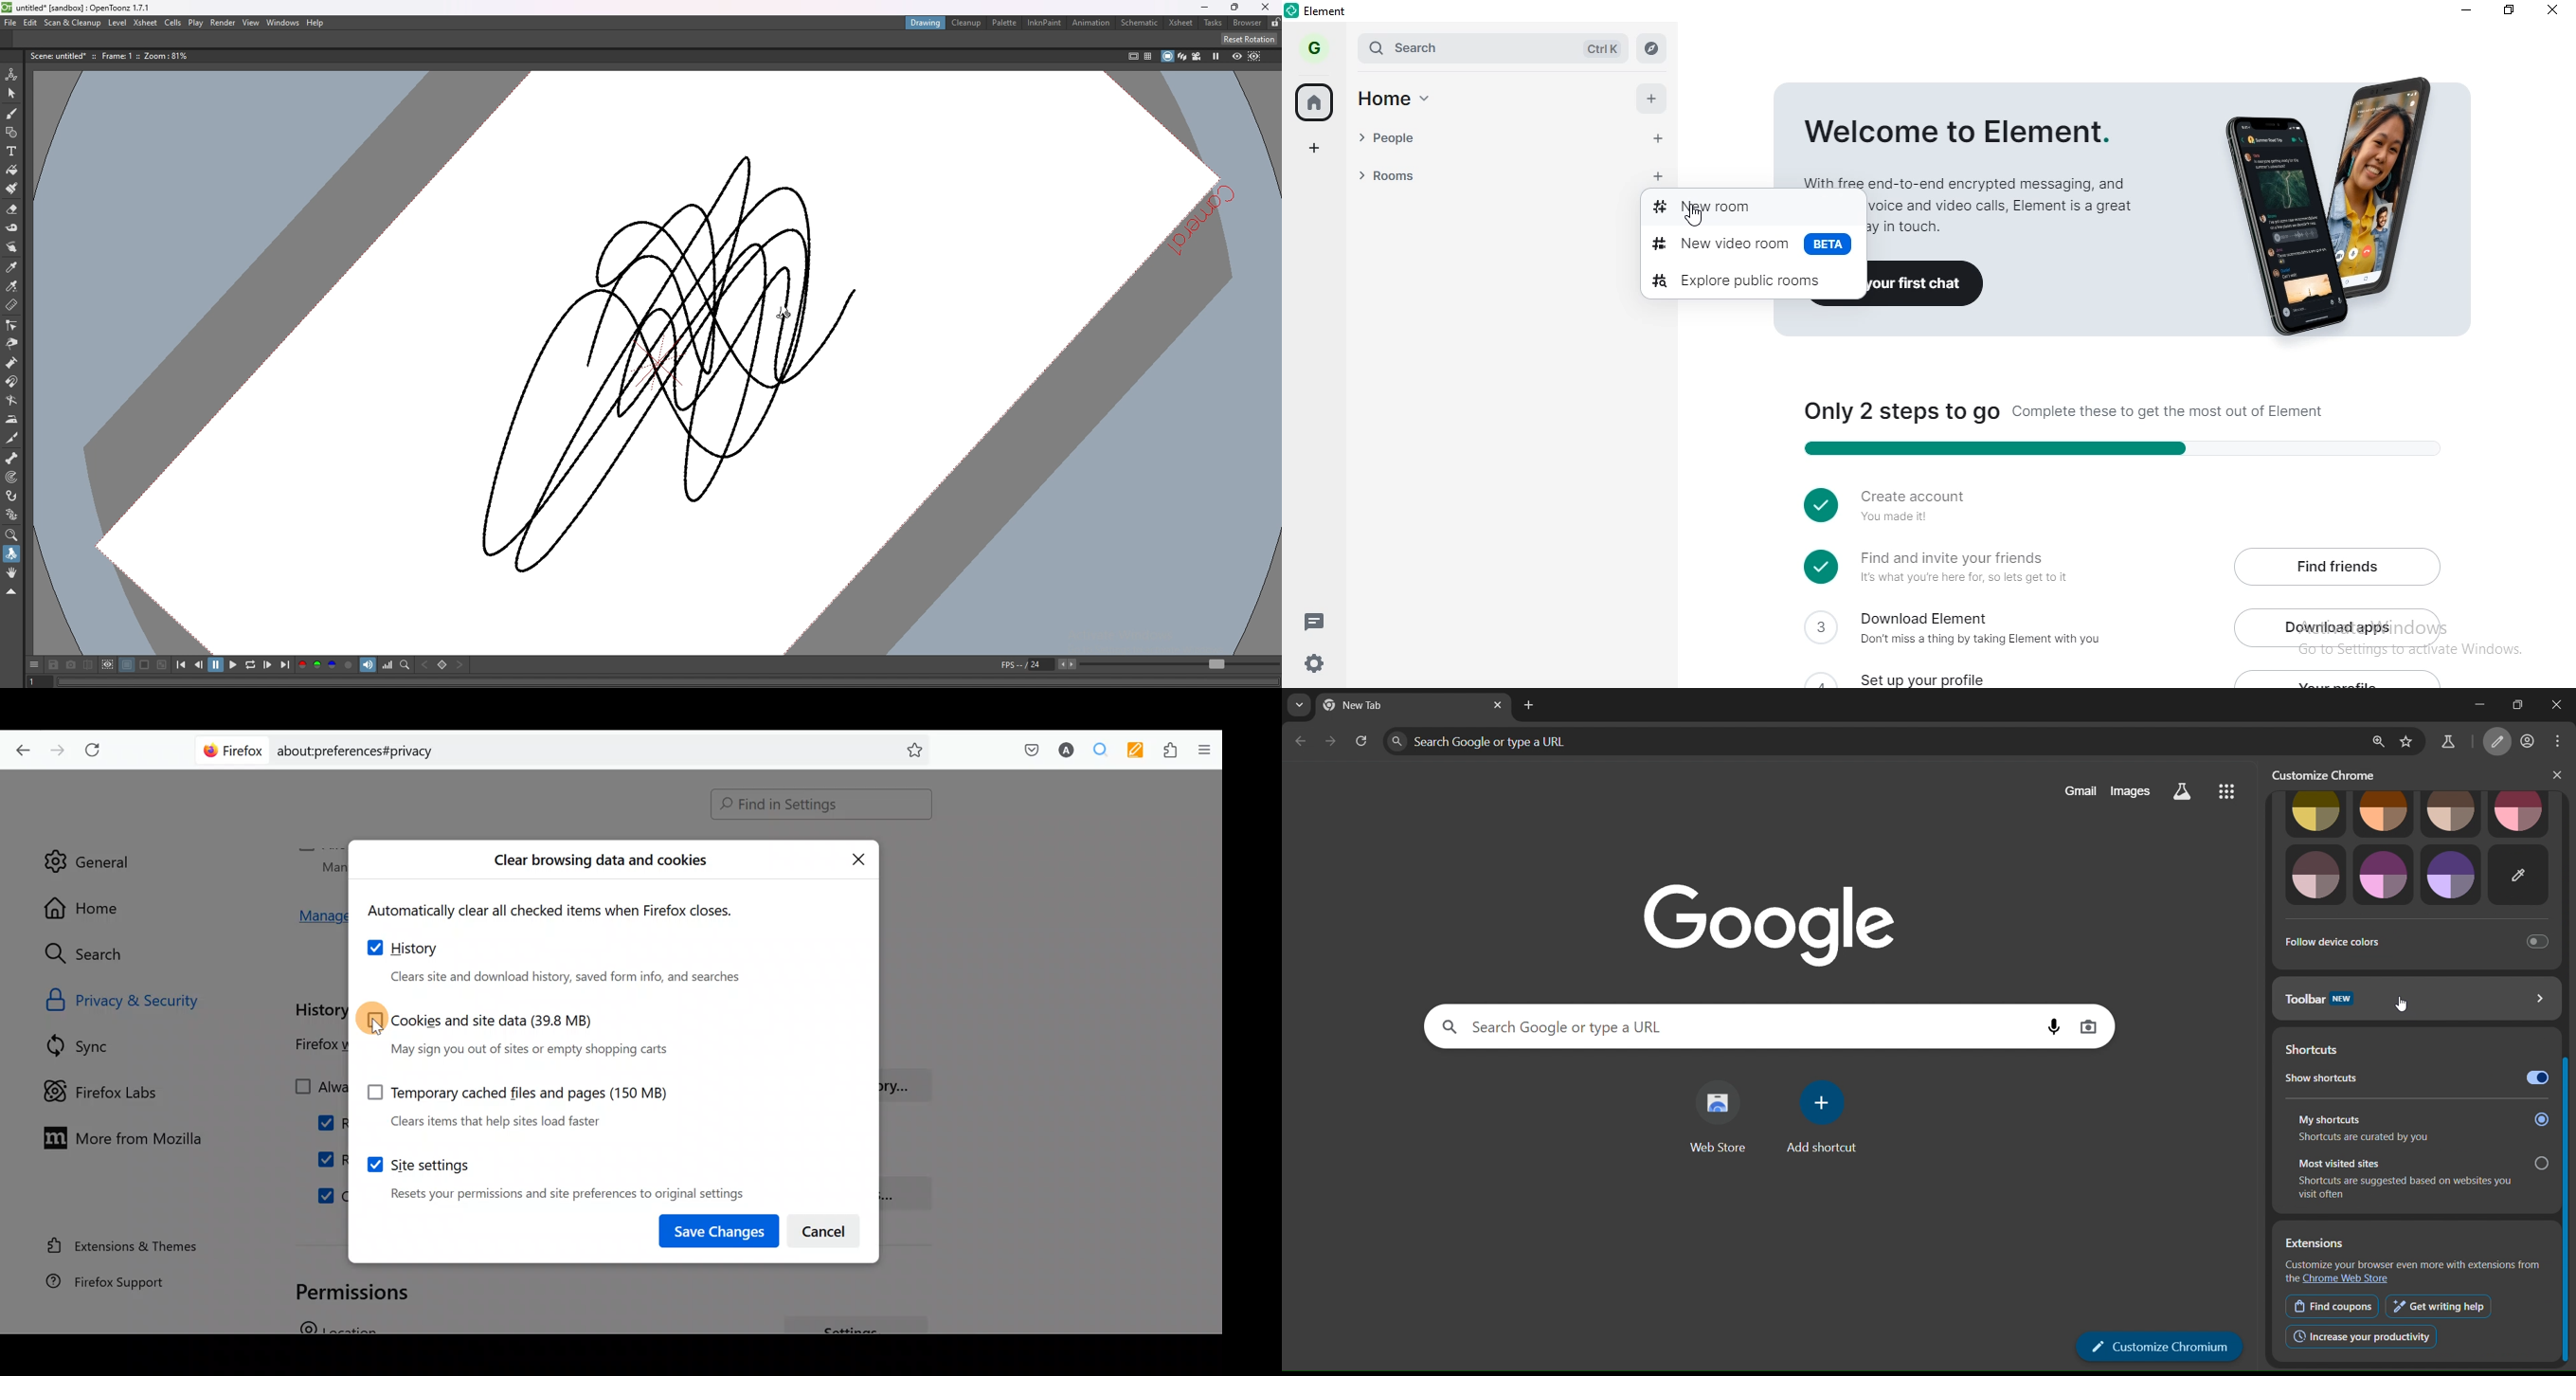 This screenshot has width=2576, height=1400. What do you see at coordinates (2568, 1207) in the screenshot?
I see `slider` at bounding box center [2568, 1207].